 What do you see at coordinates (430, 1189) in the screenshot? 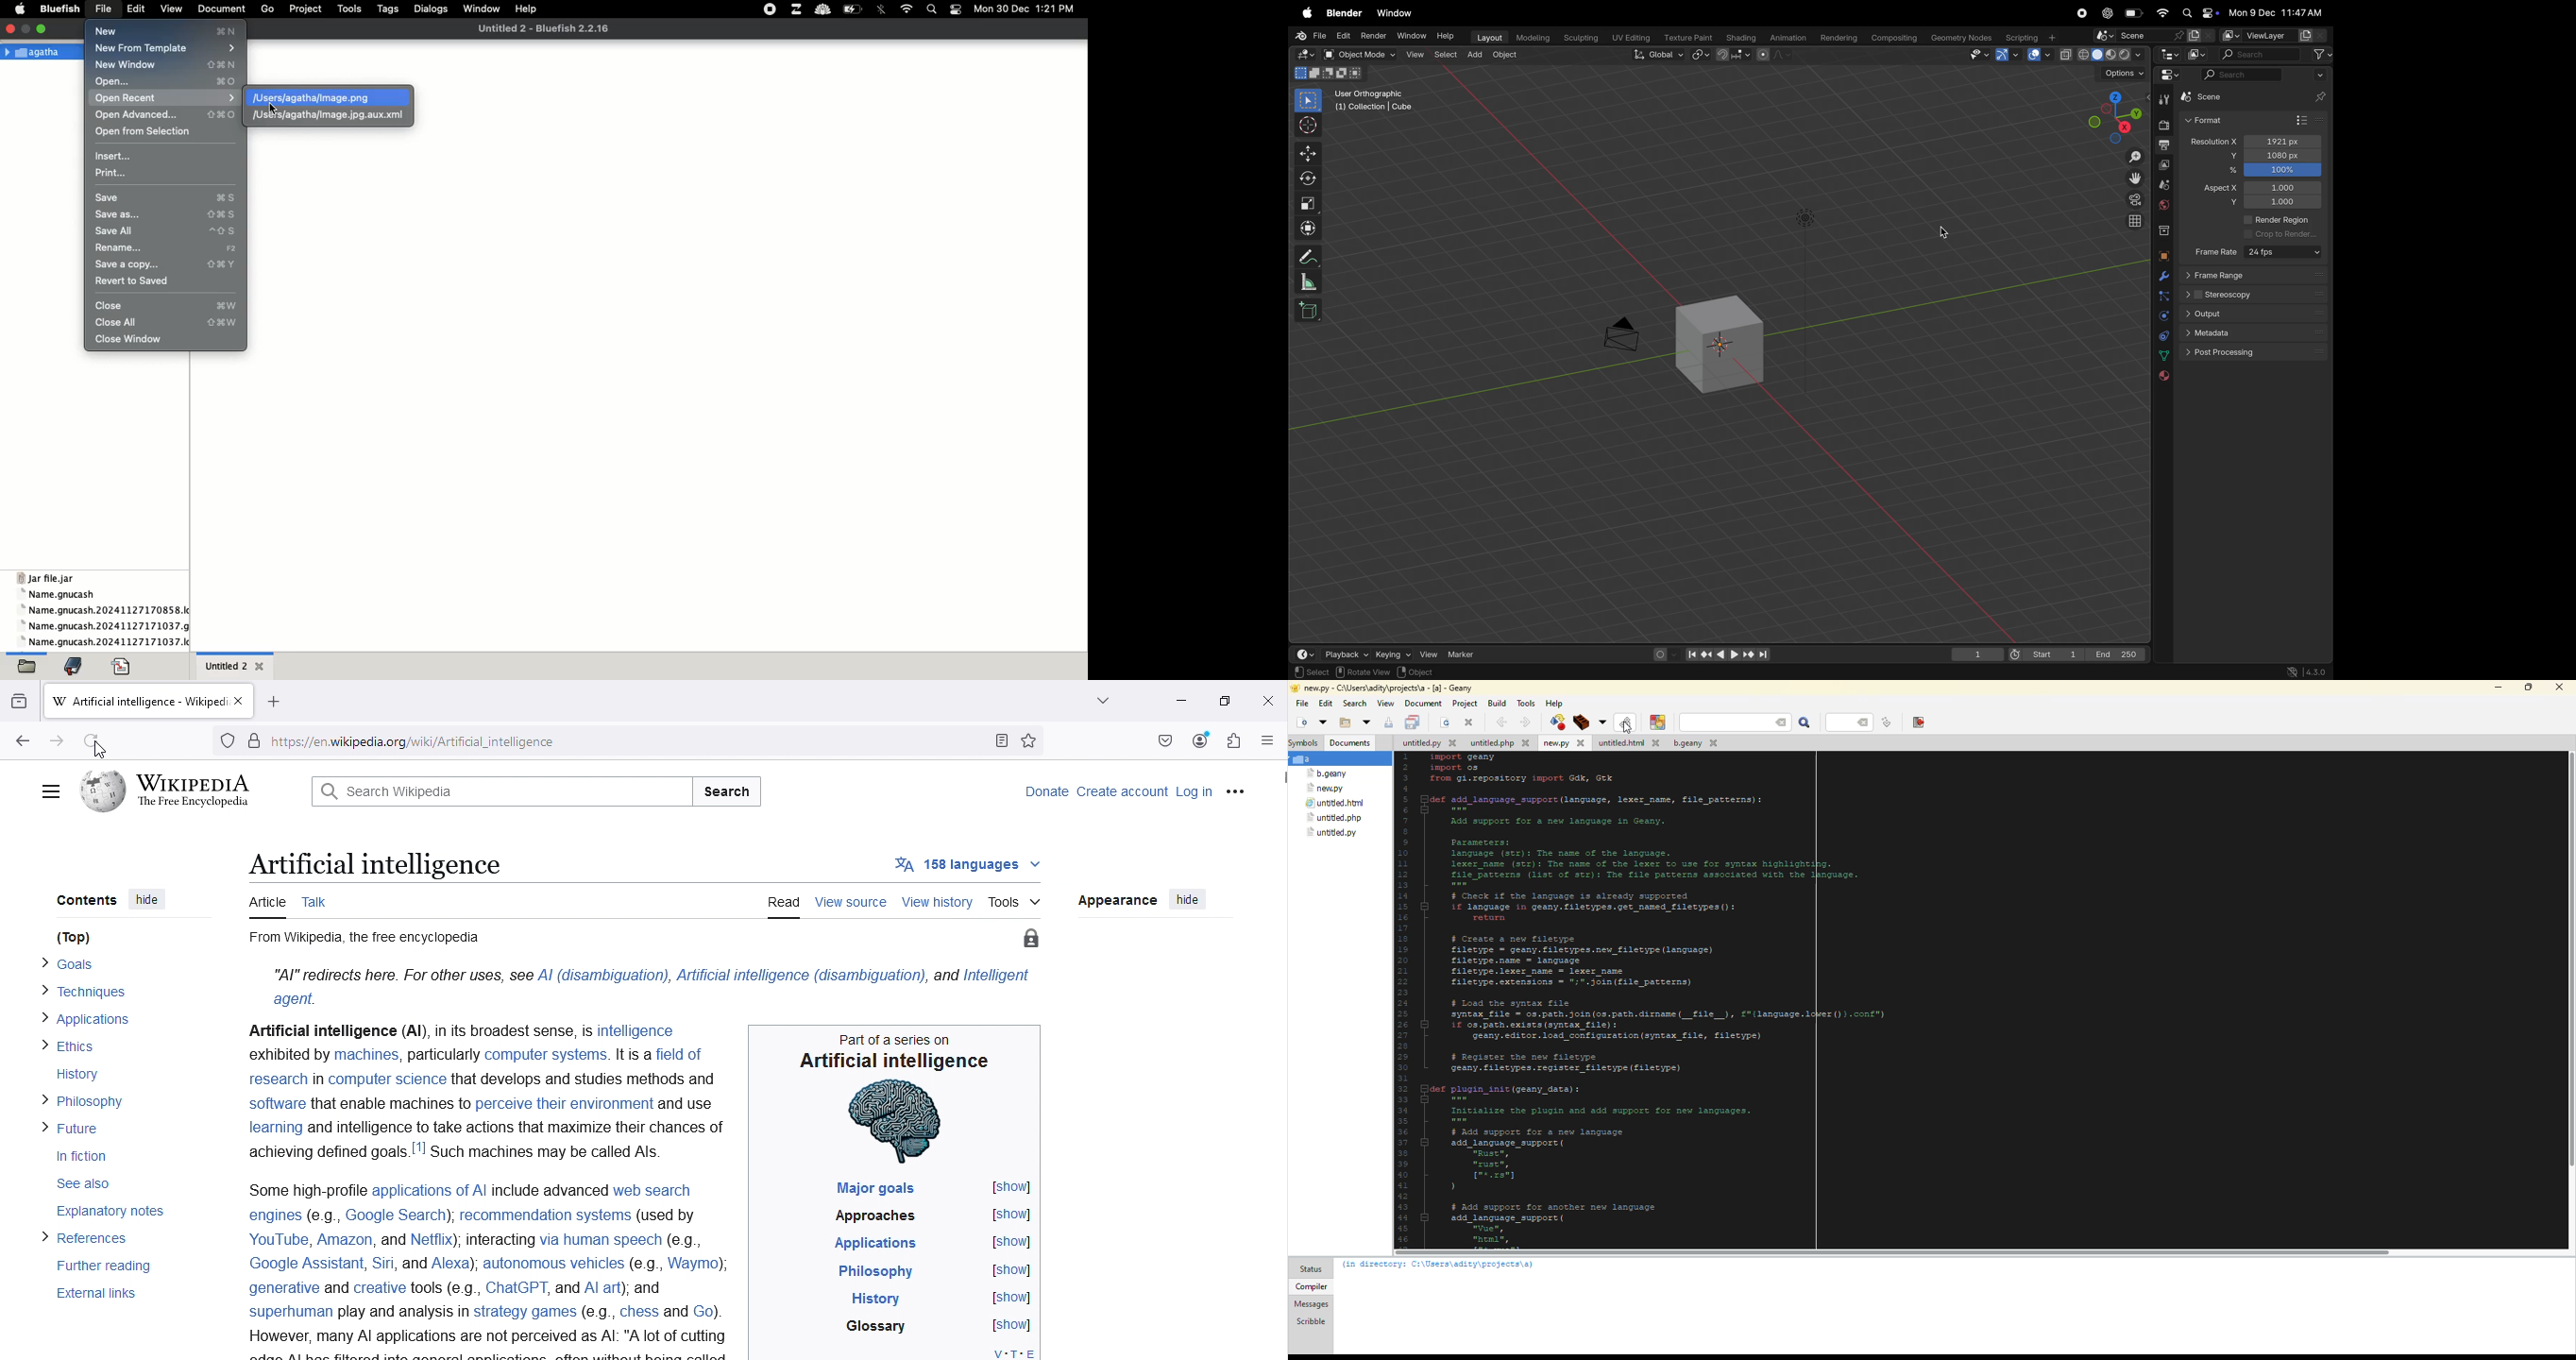
I see `applications of Al` at bounding box center [430, 1189].